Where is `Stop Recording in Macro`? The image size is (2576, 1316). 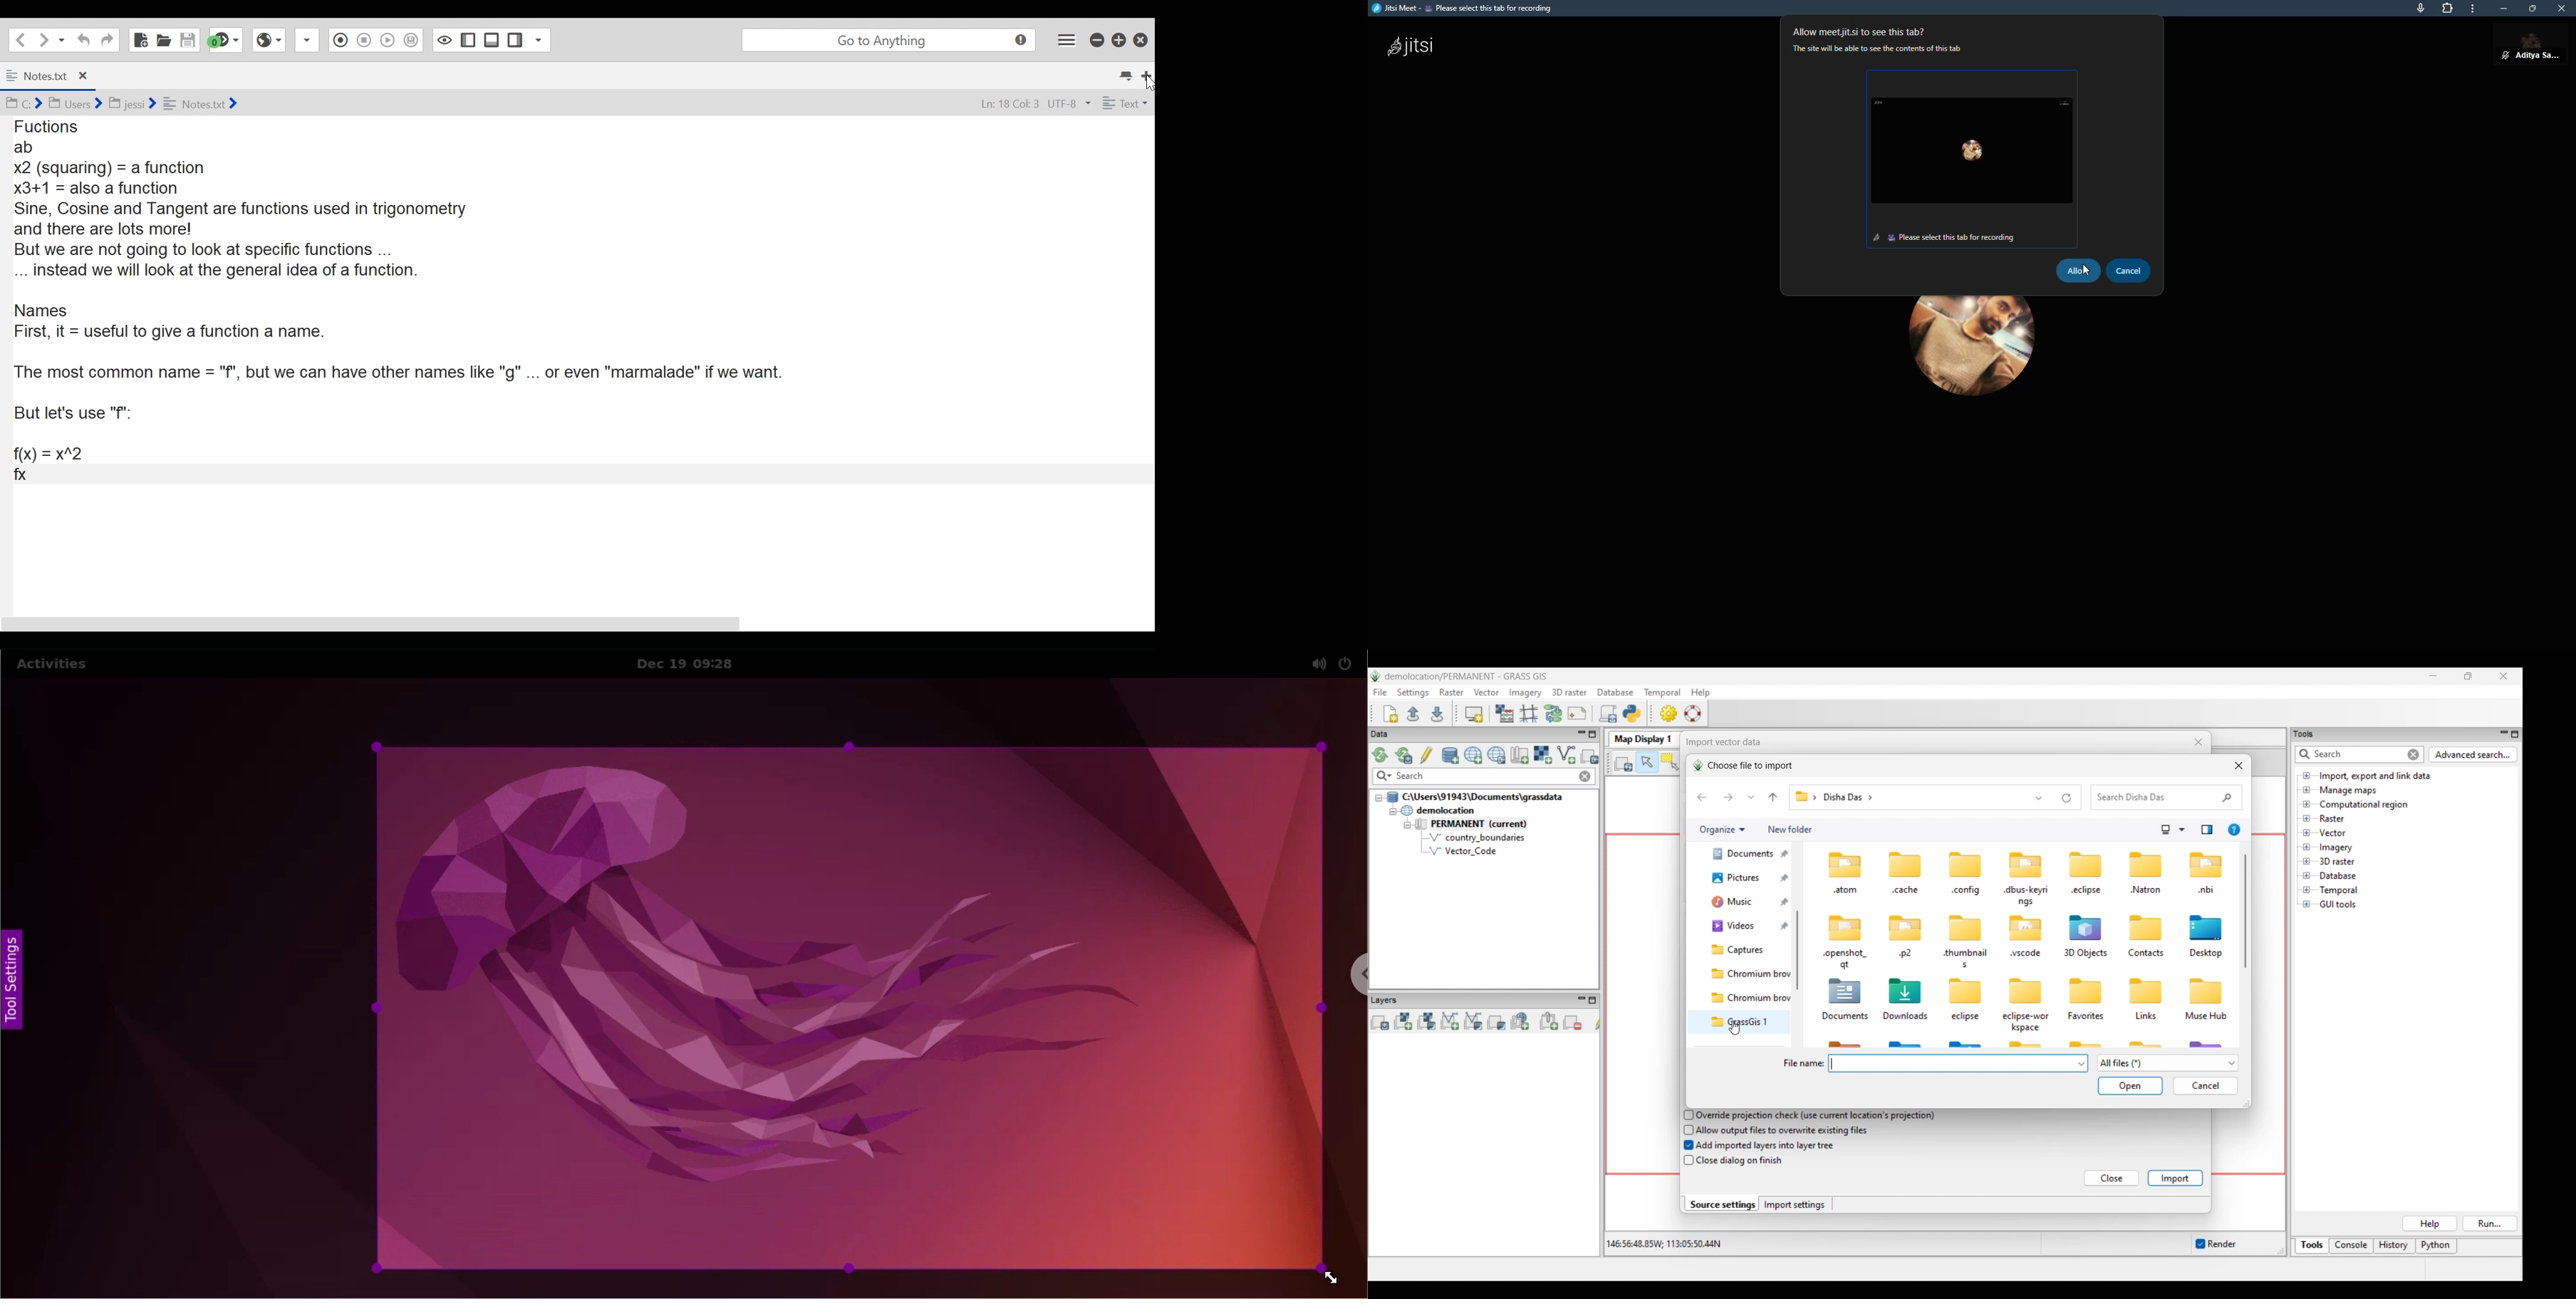
Stop Recording in Macro is located at coordinates (363, 41).